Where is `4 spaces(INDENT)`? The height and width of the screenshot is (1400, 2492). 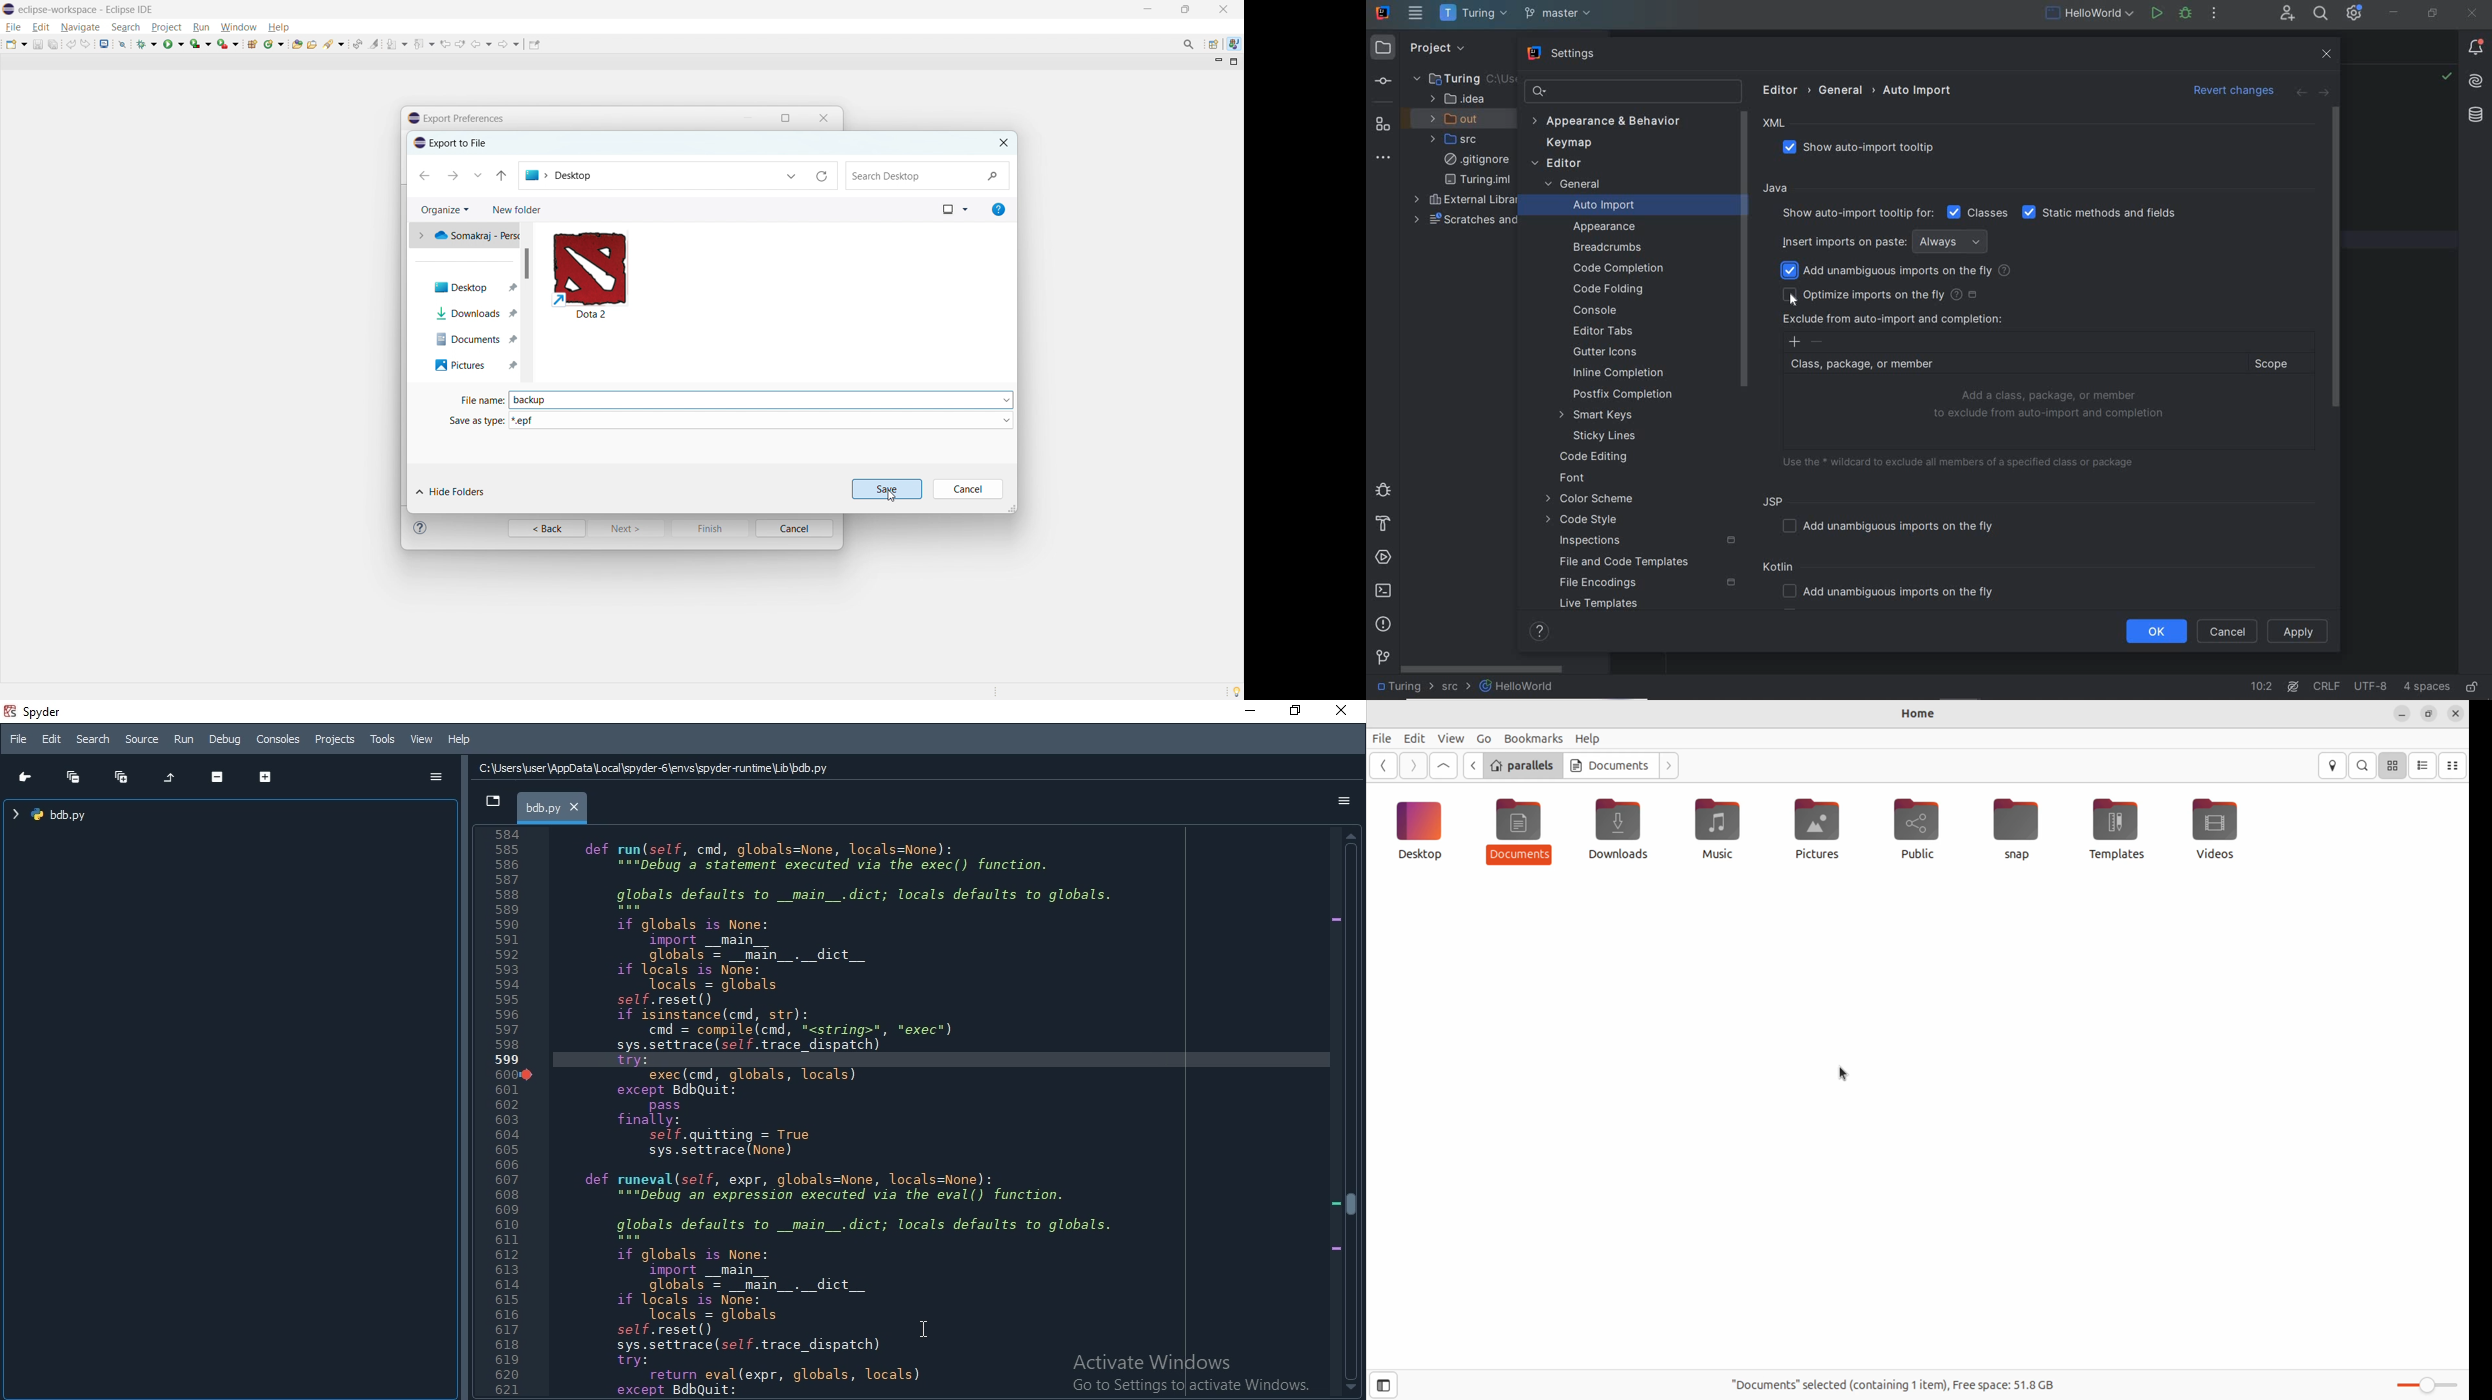 4 spaces(INDENT) is located at coordinates (2427, 685).